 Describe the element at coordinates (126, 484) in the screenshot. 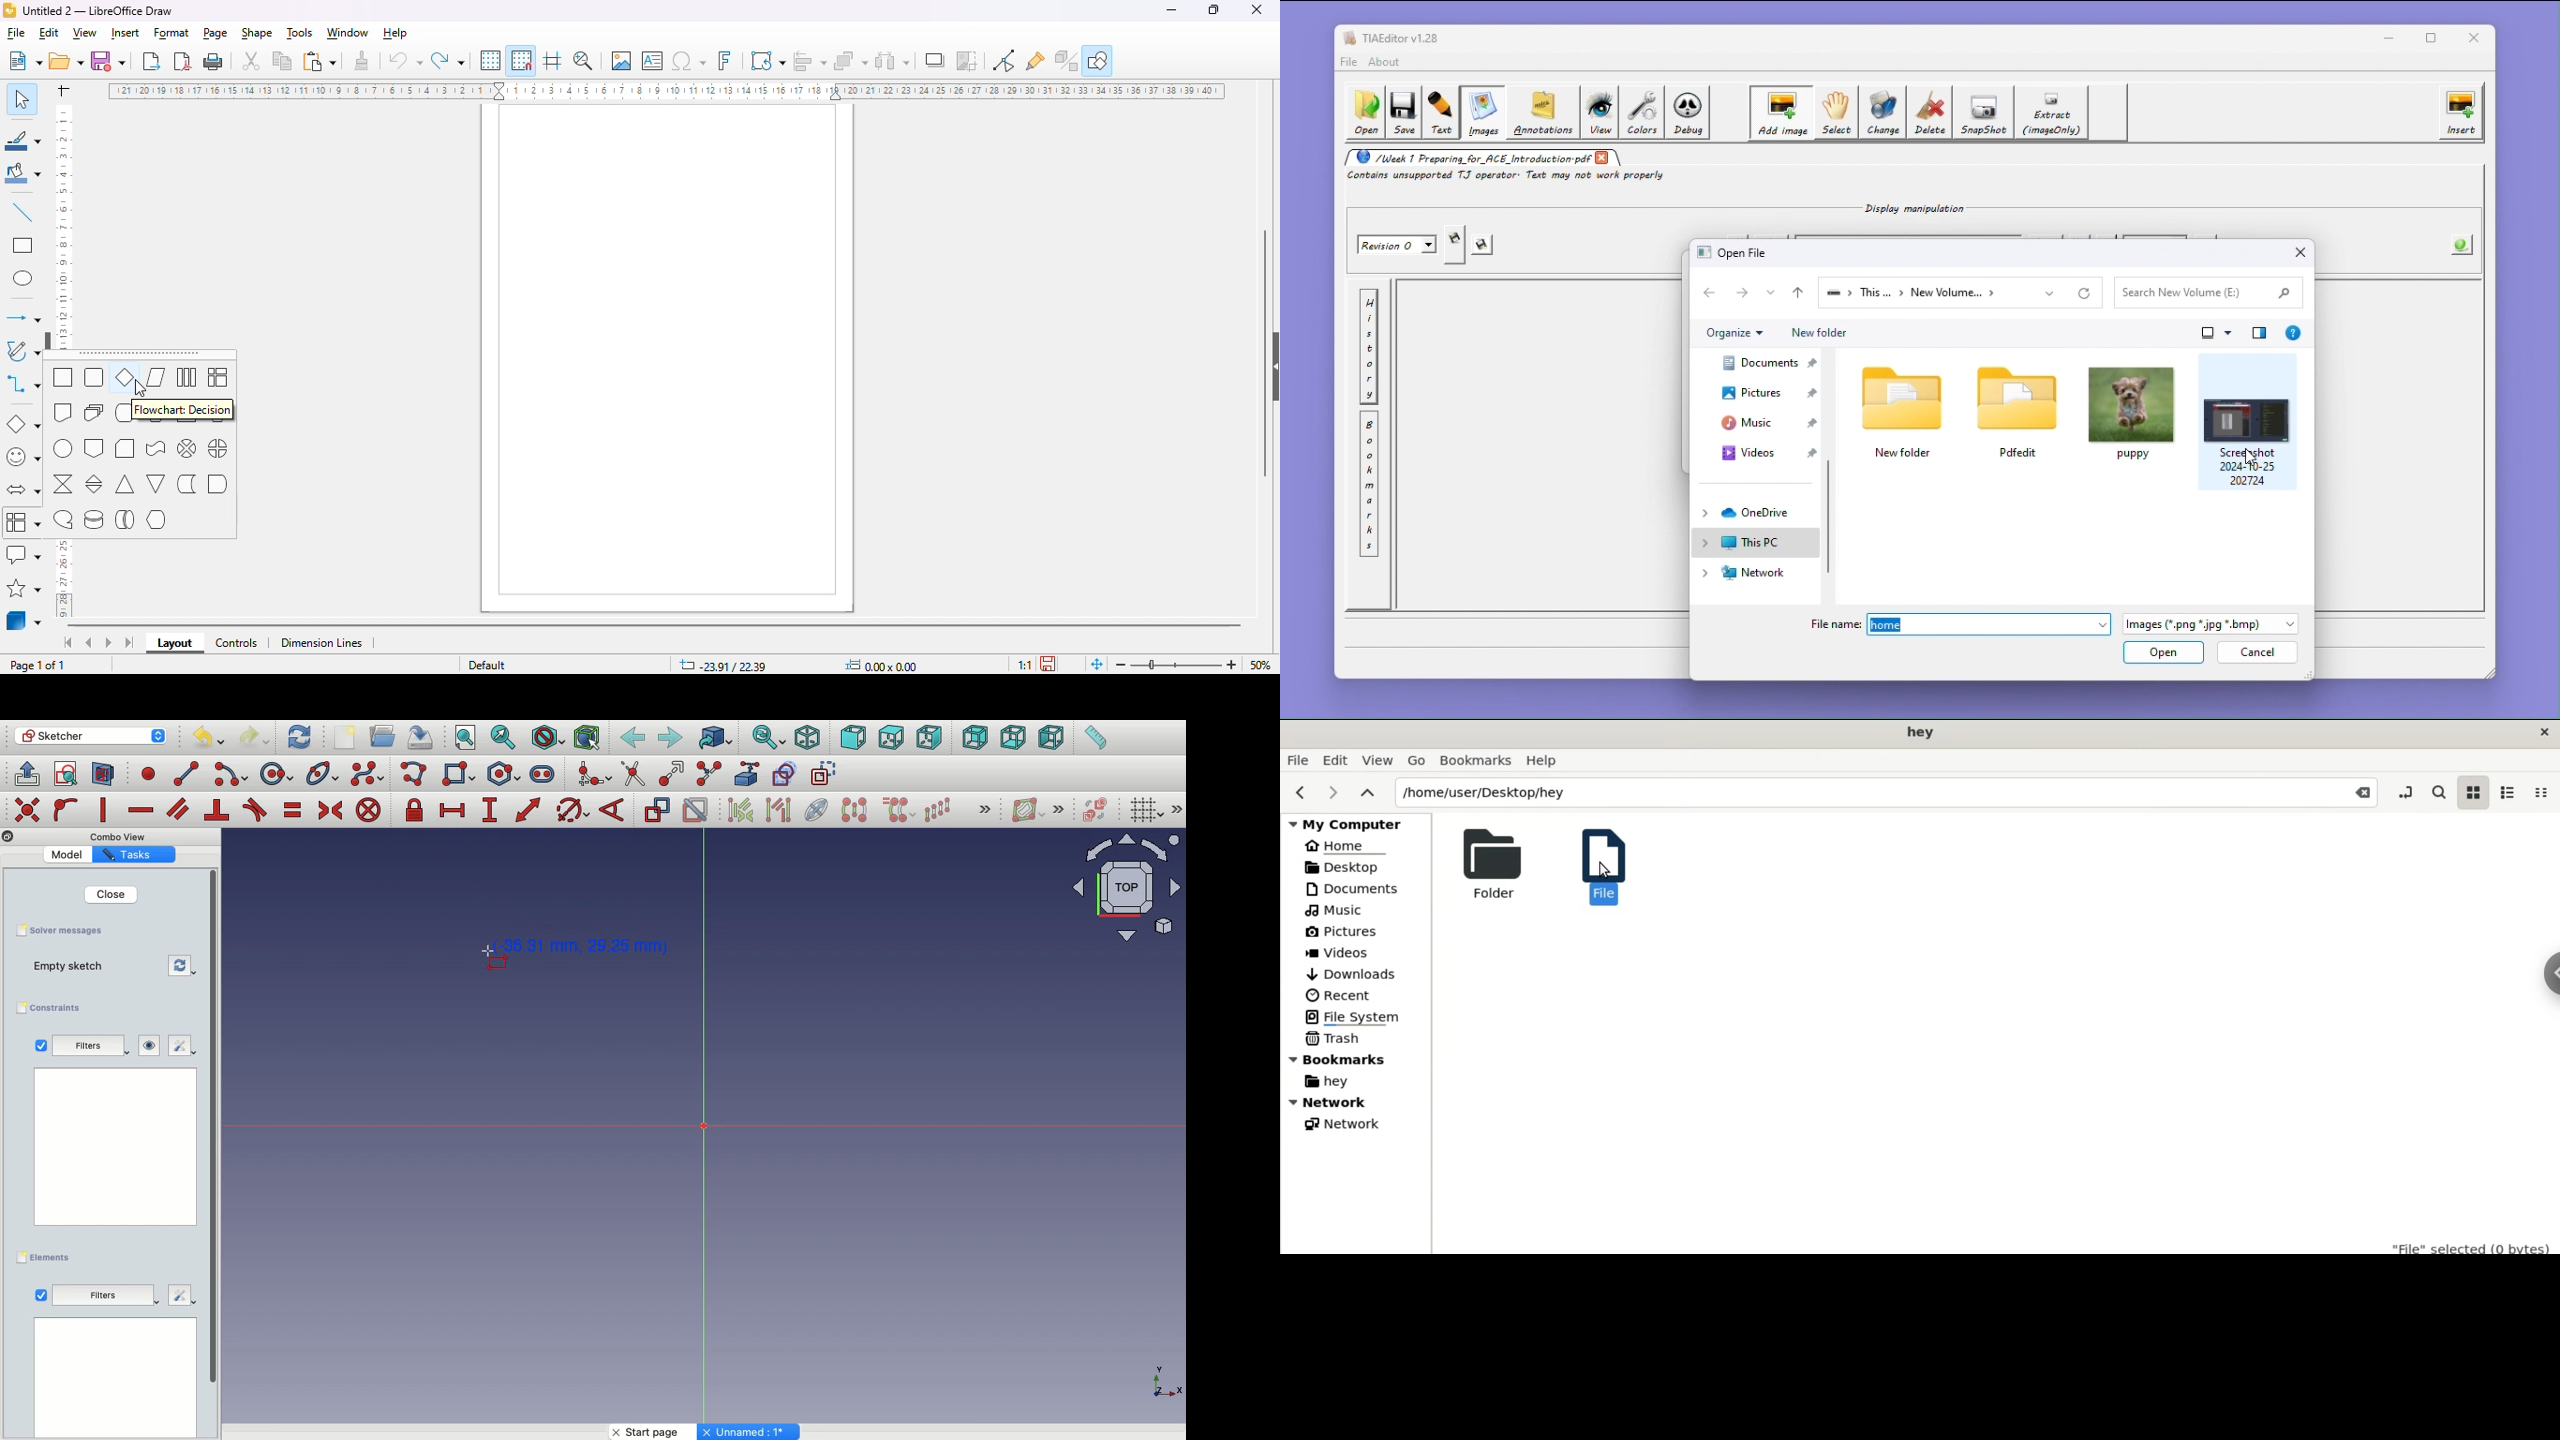

I see `flowchart: extract` at that location.